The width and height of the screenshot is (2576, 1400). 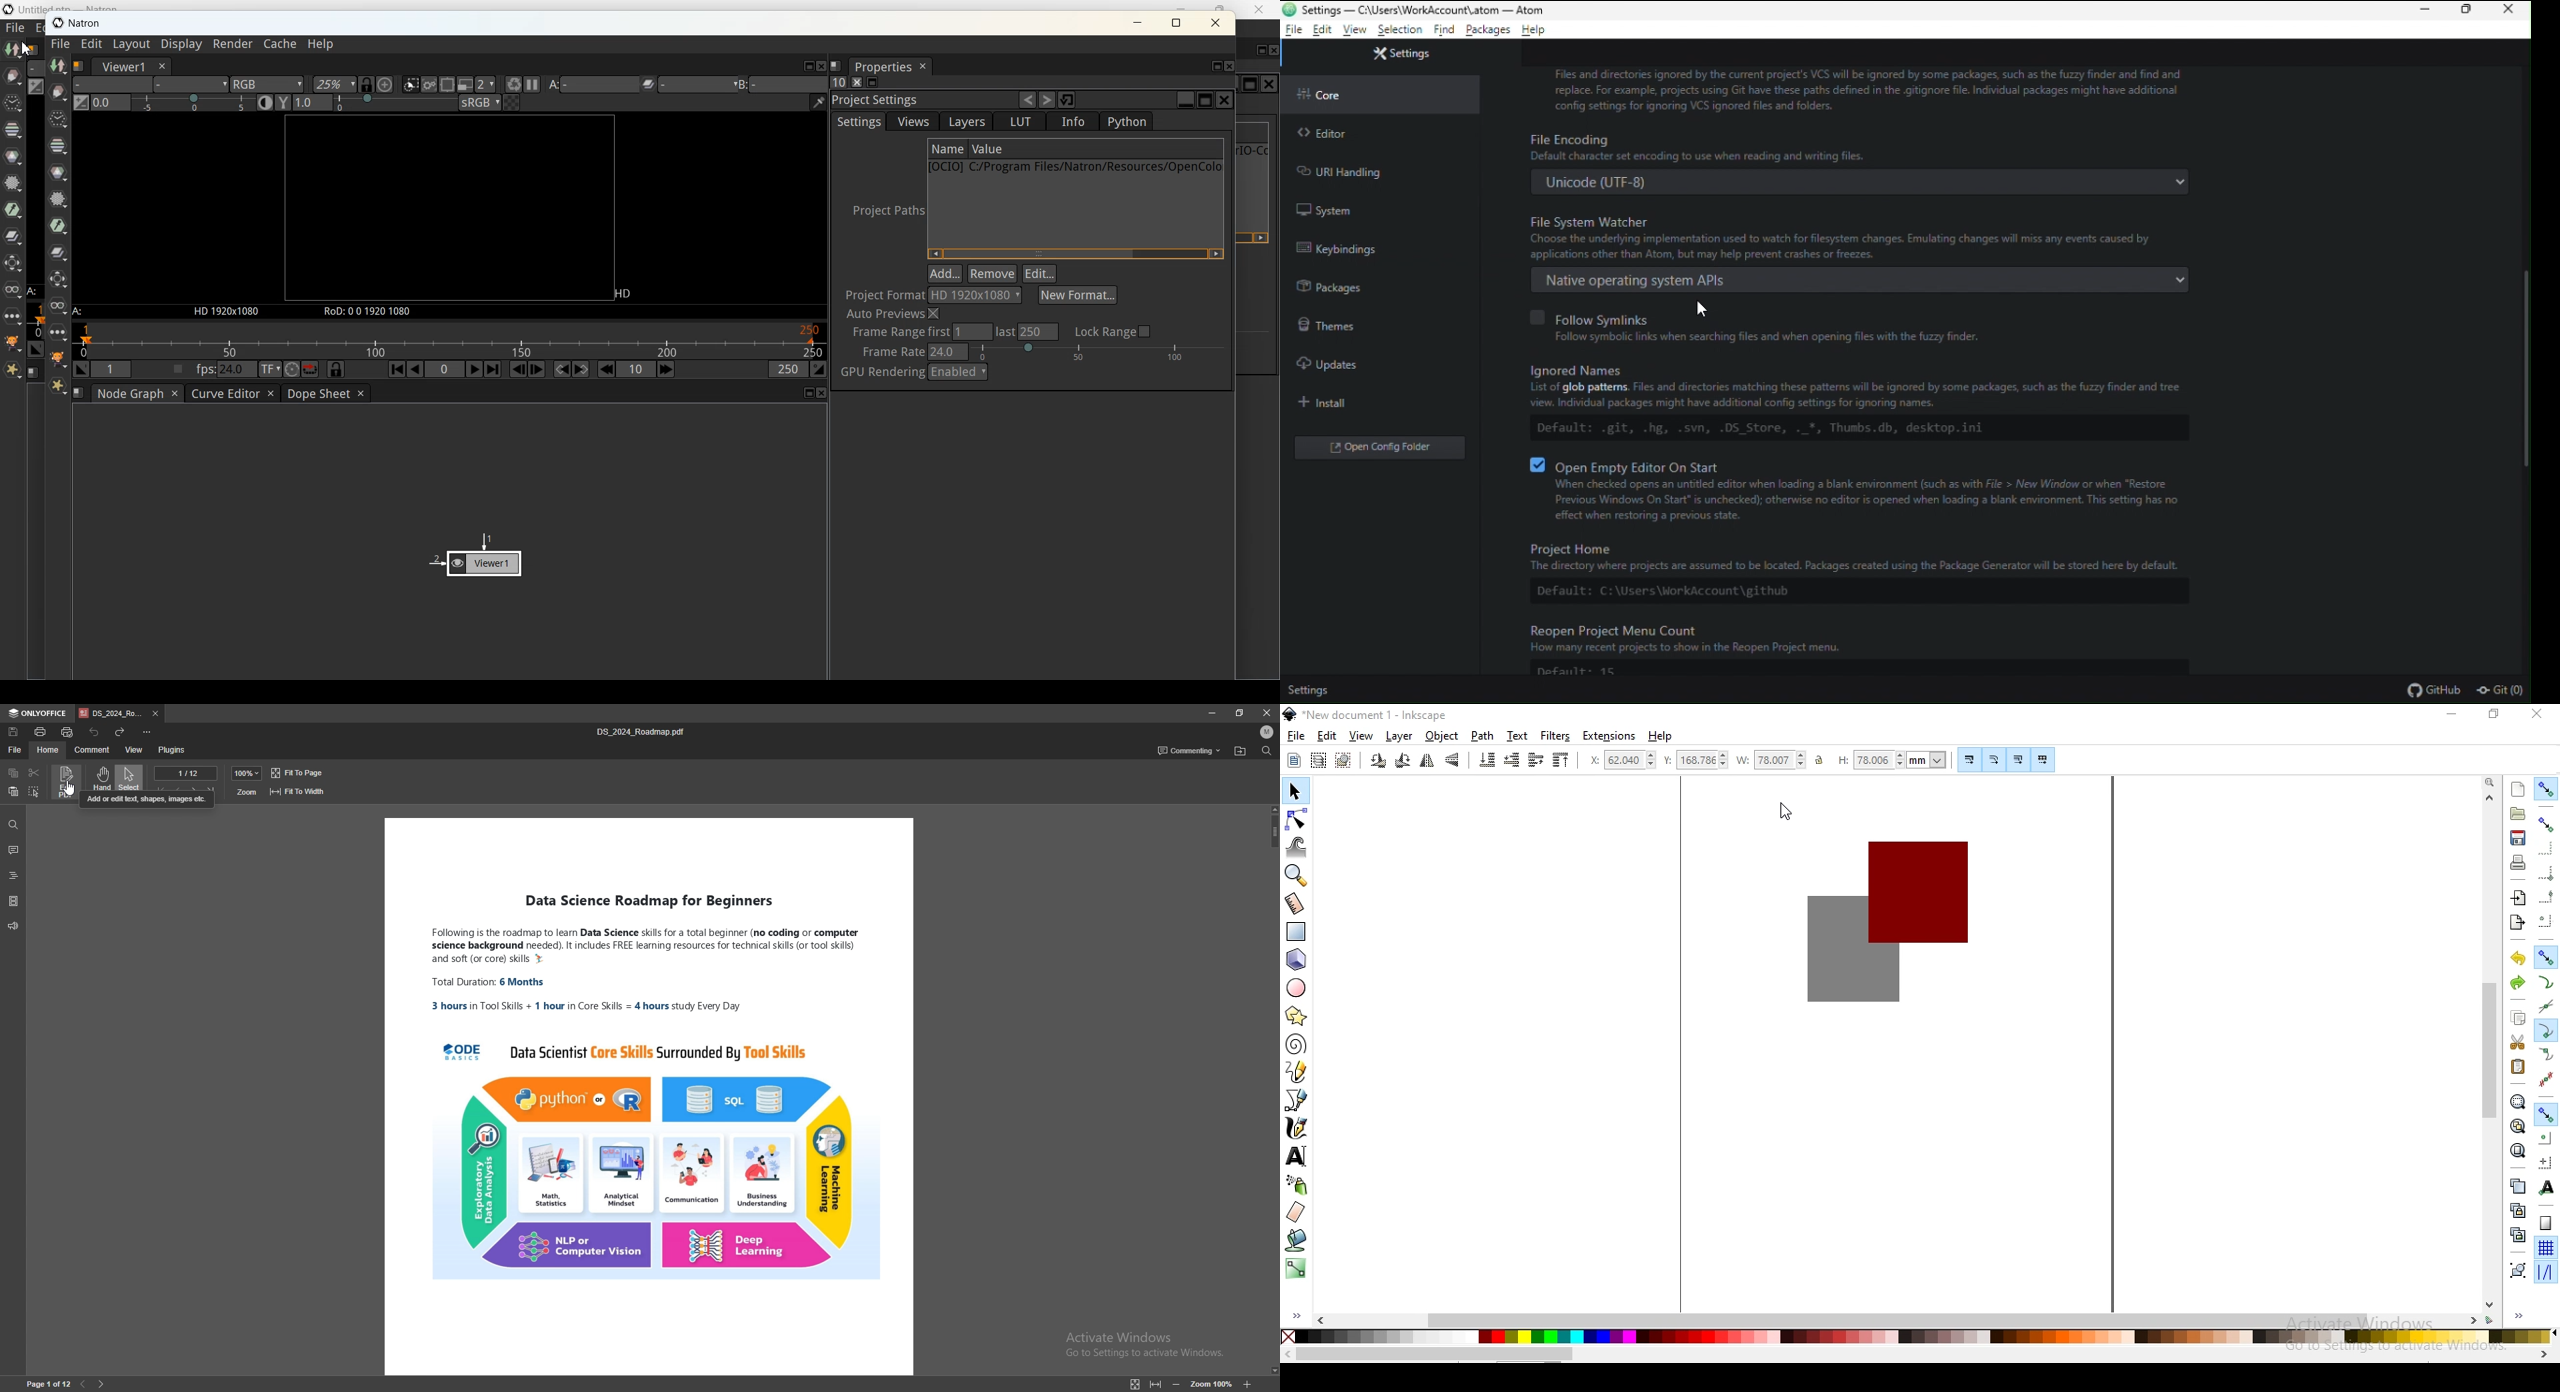 What do you see at coordinates (41, 731) in the screenshot?
I see `print` at bounding box center [41, 731].